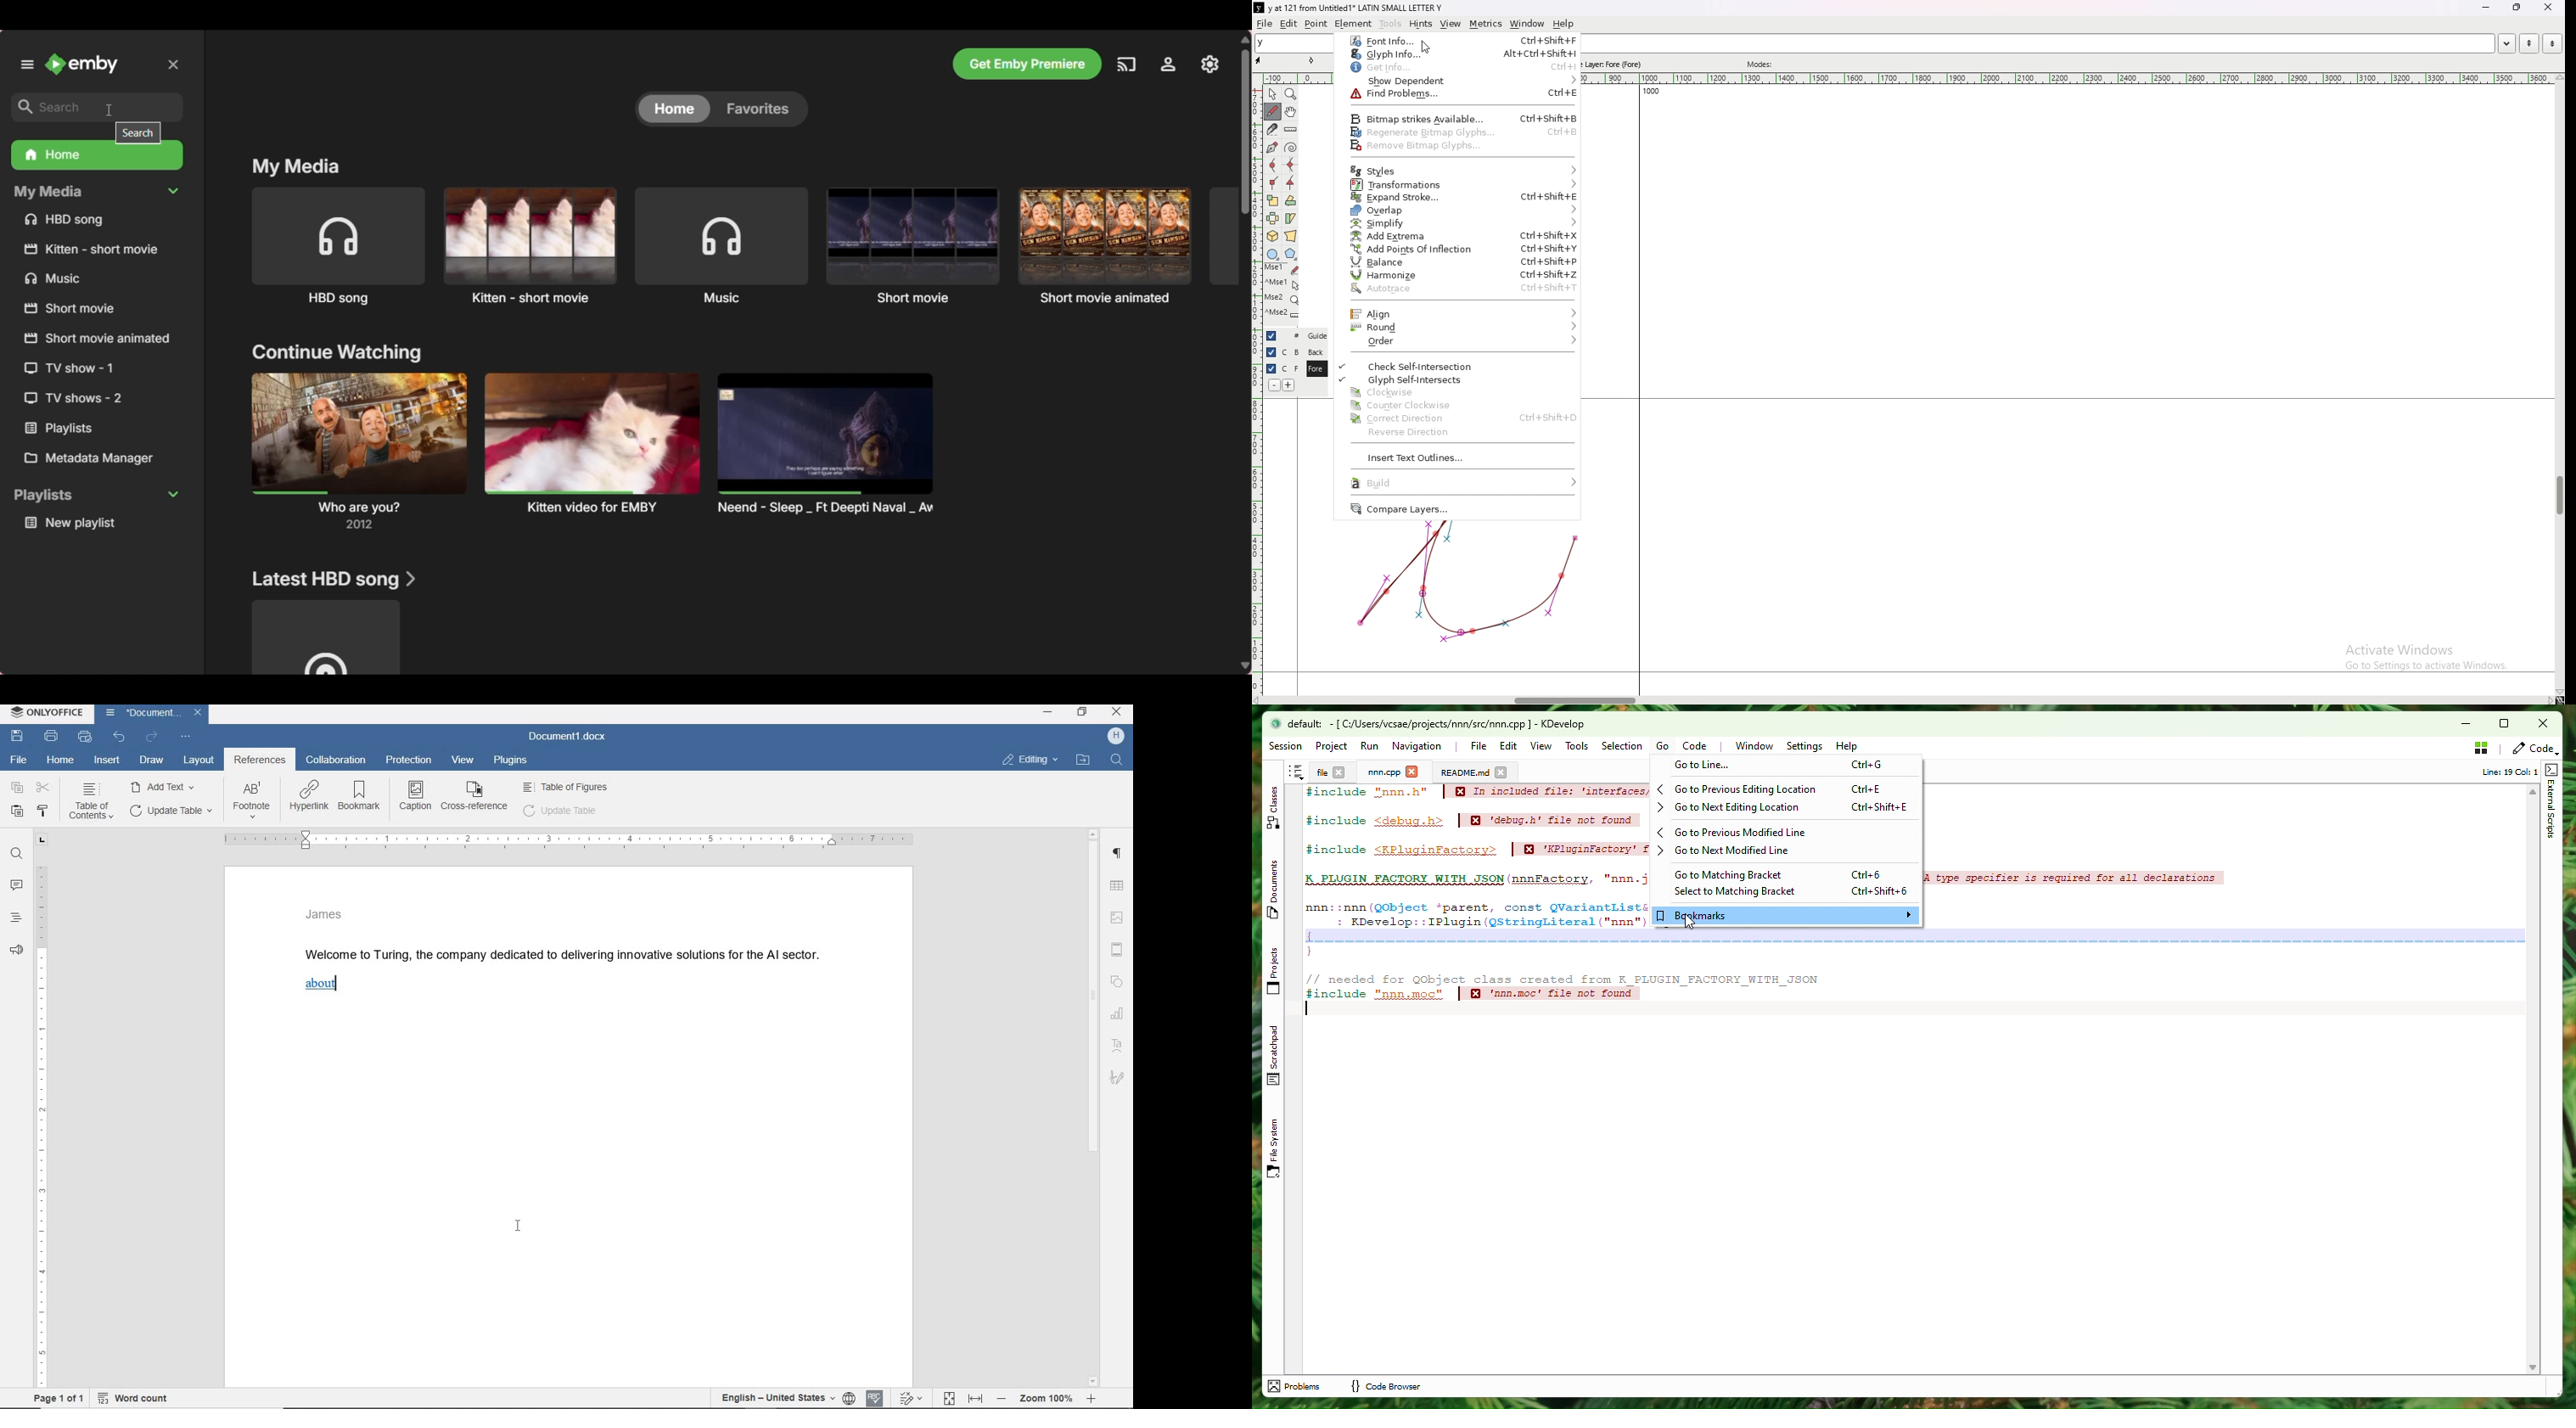 The height and width of the screenshot is (1428, 2576). Describe the element at coordinates (1117, 983) in the screenshot. I see `shape` at that location.